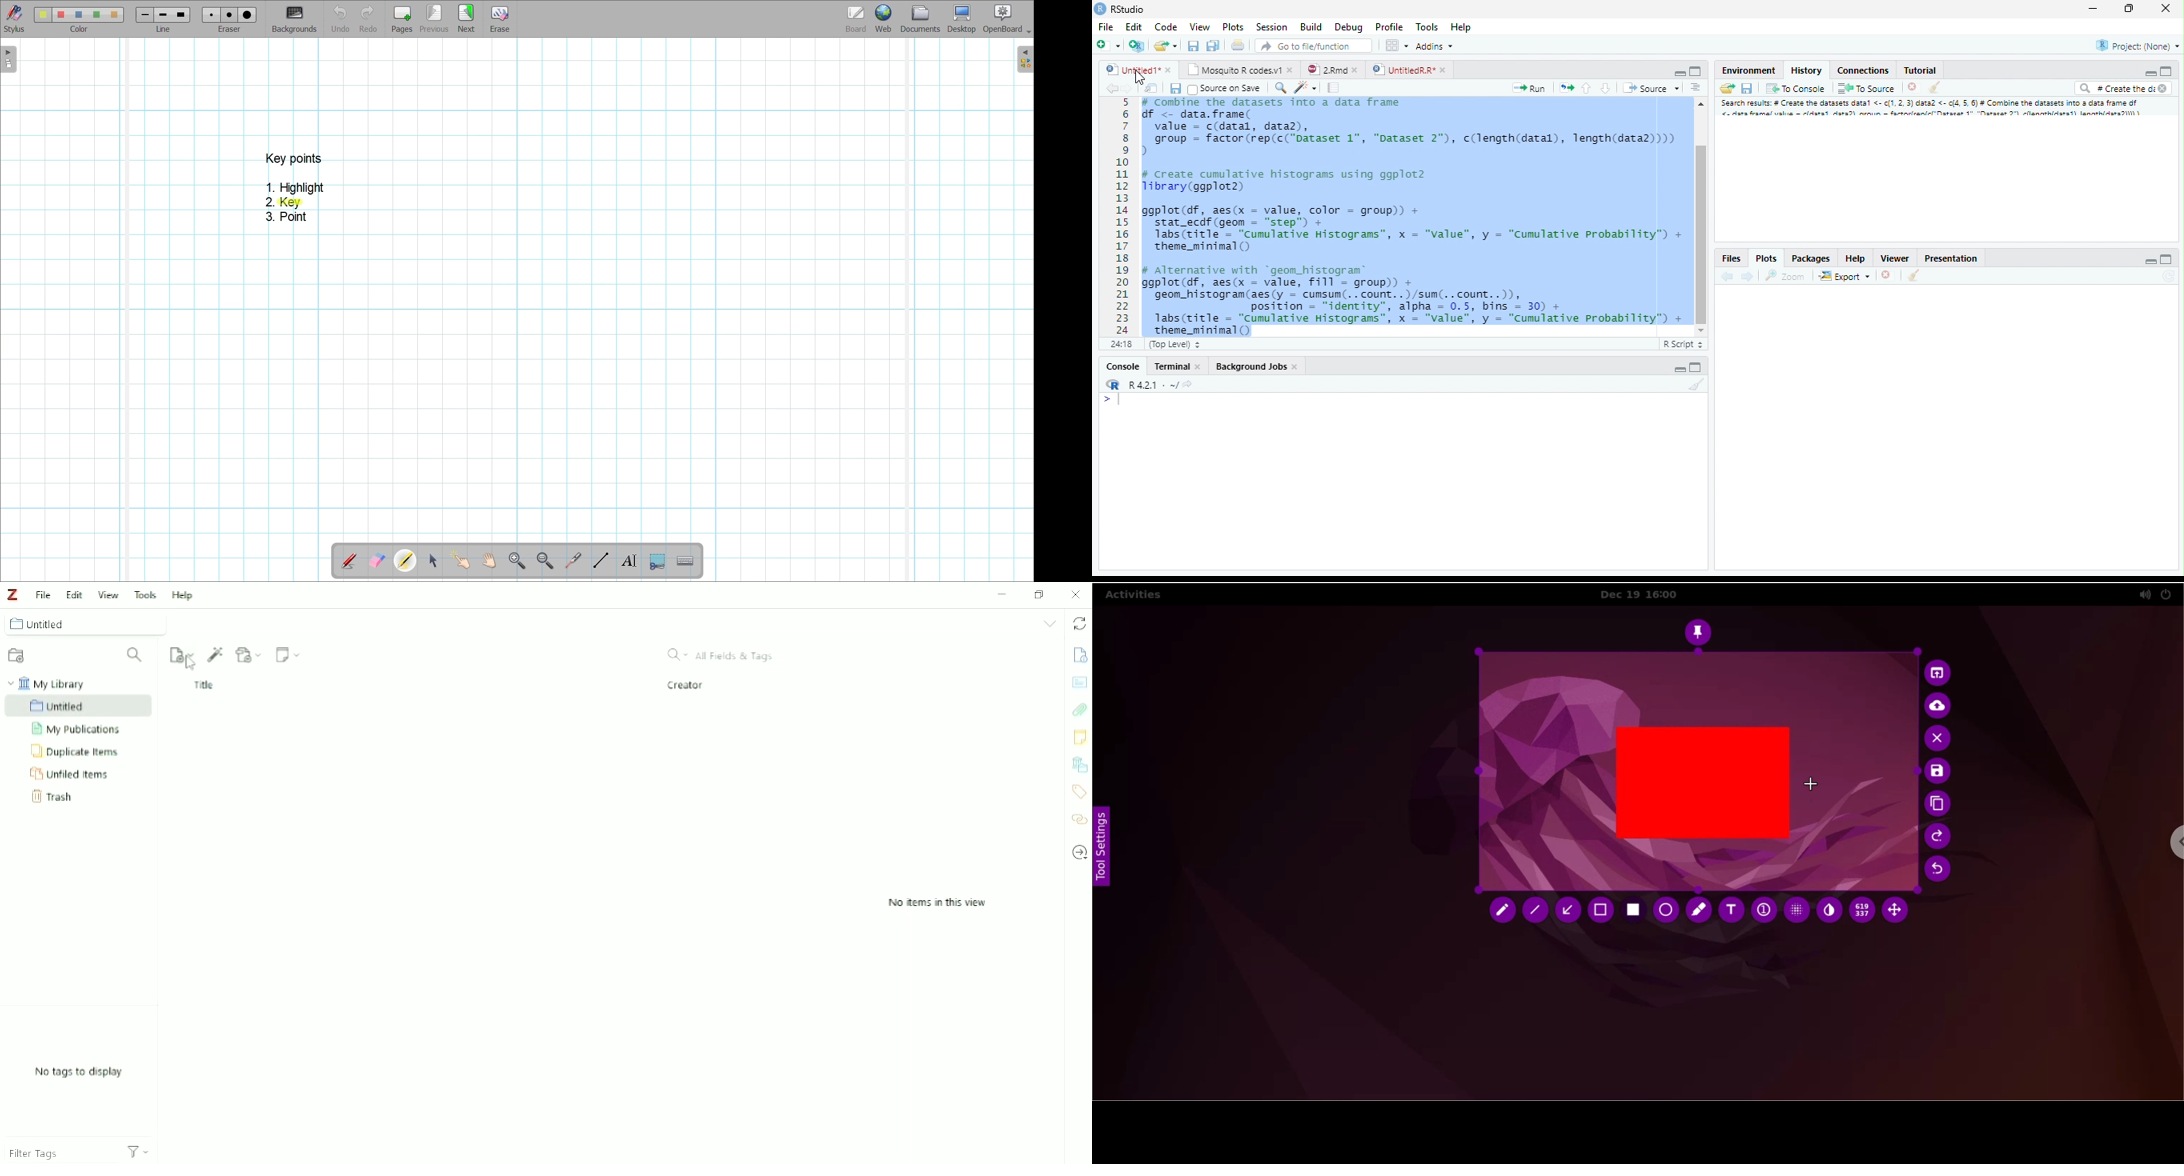 This screenshot has width=2184, height=1176. Describe the element at coordinates (1079, 682) in the screenshot. I see `Abstract` at that location.